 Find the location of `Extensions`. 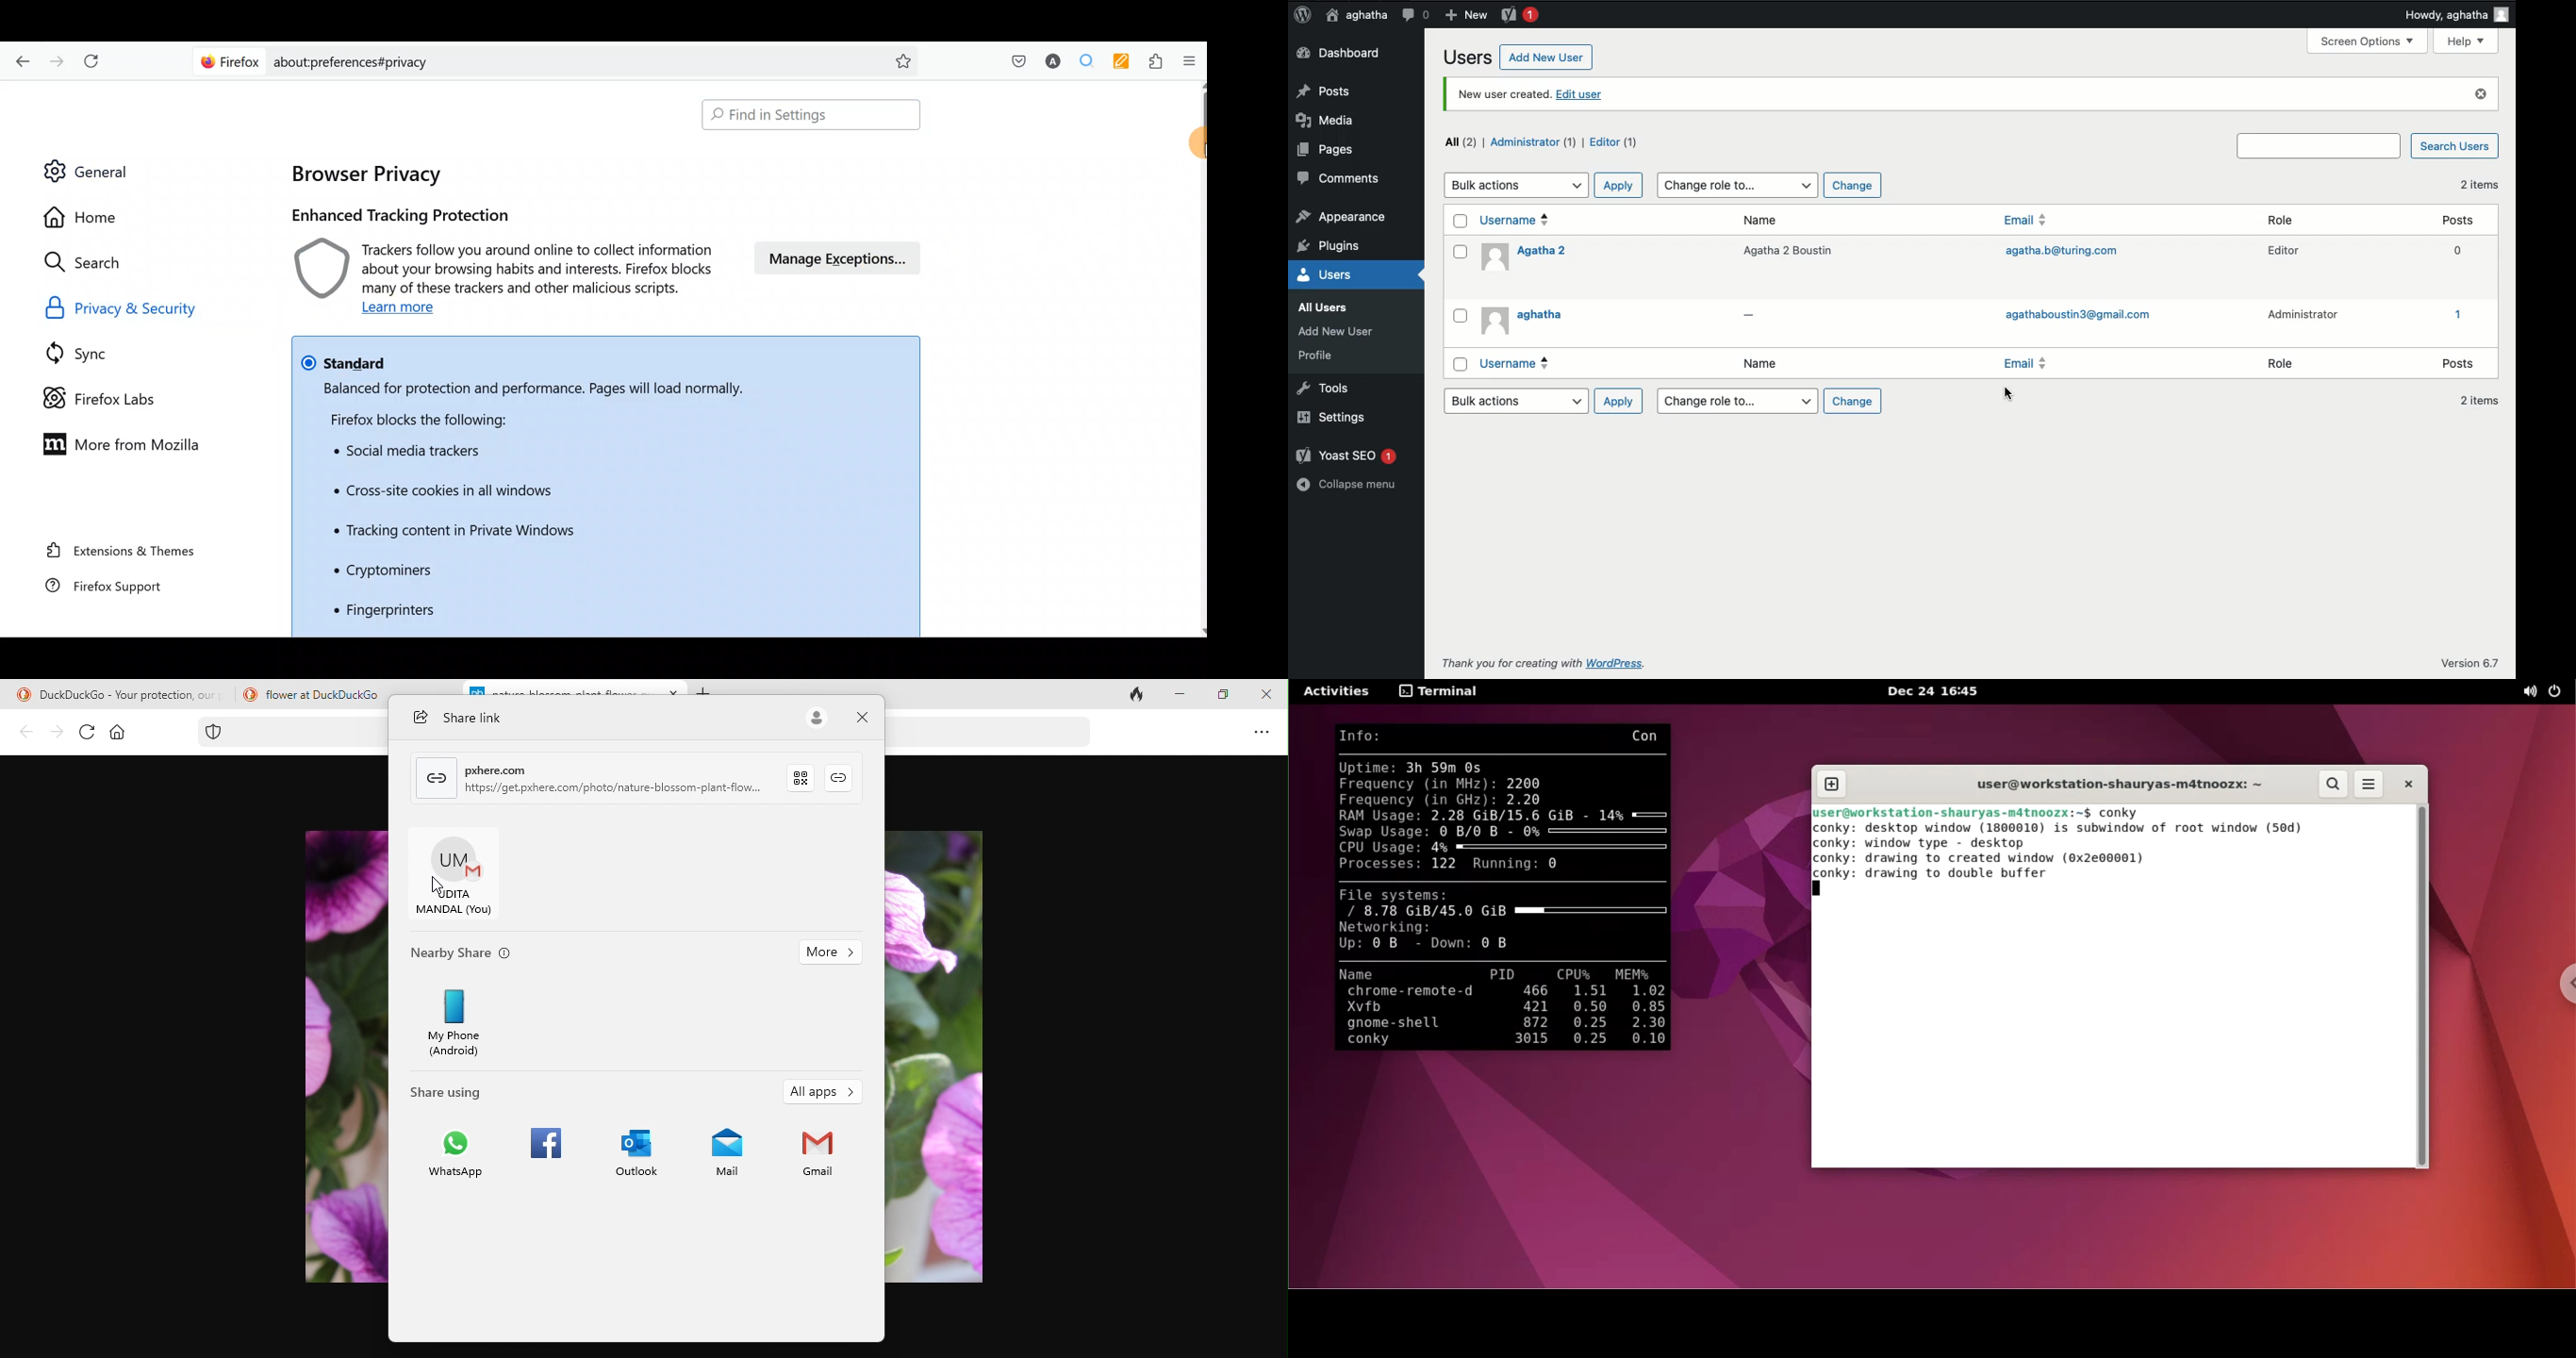

Extensions is located at coordinates (1152, 62).